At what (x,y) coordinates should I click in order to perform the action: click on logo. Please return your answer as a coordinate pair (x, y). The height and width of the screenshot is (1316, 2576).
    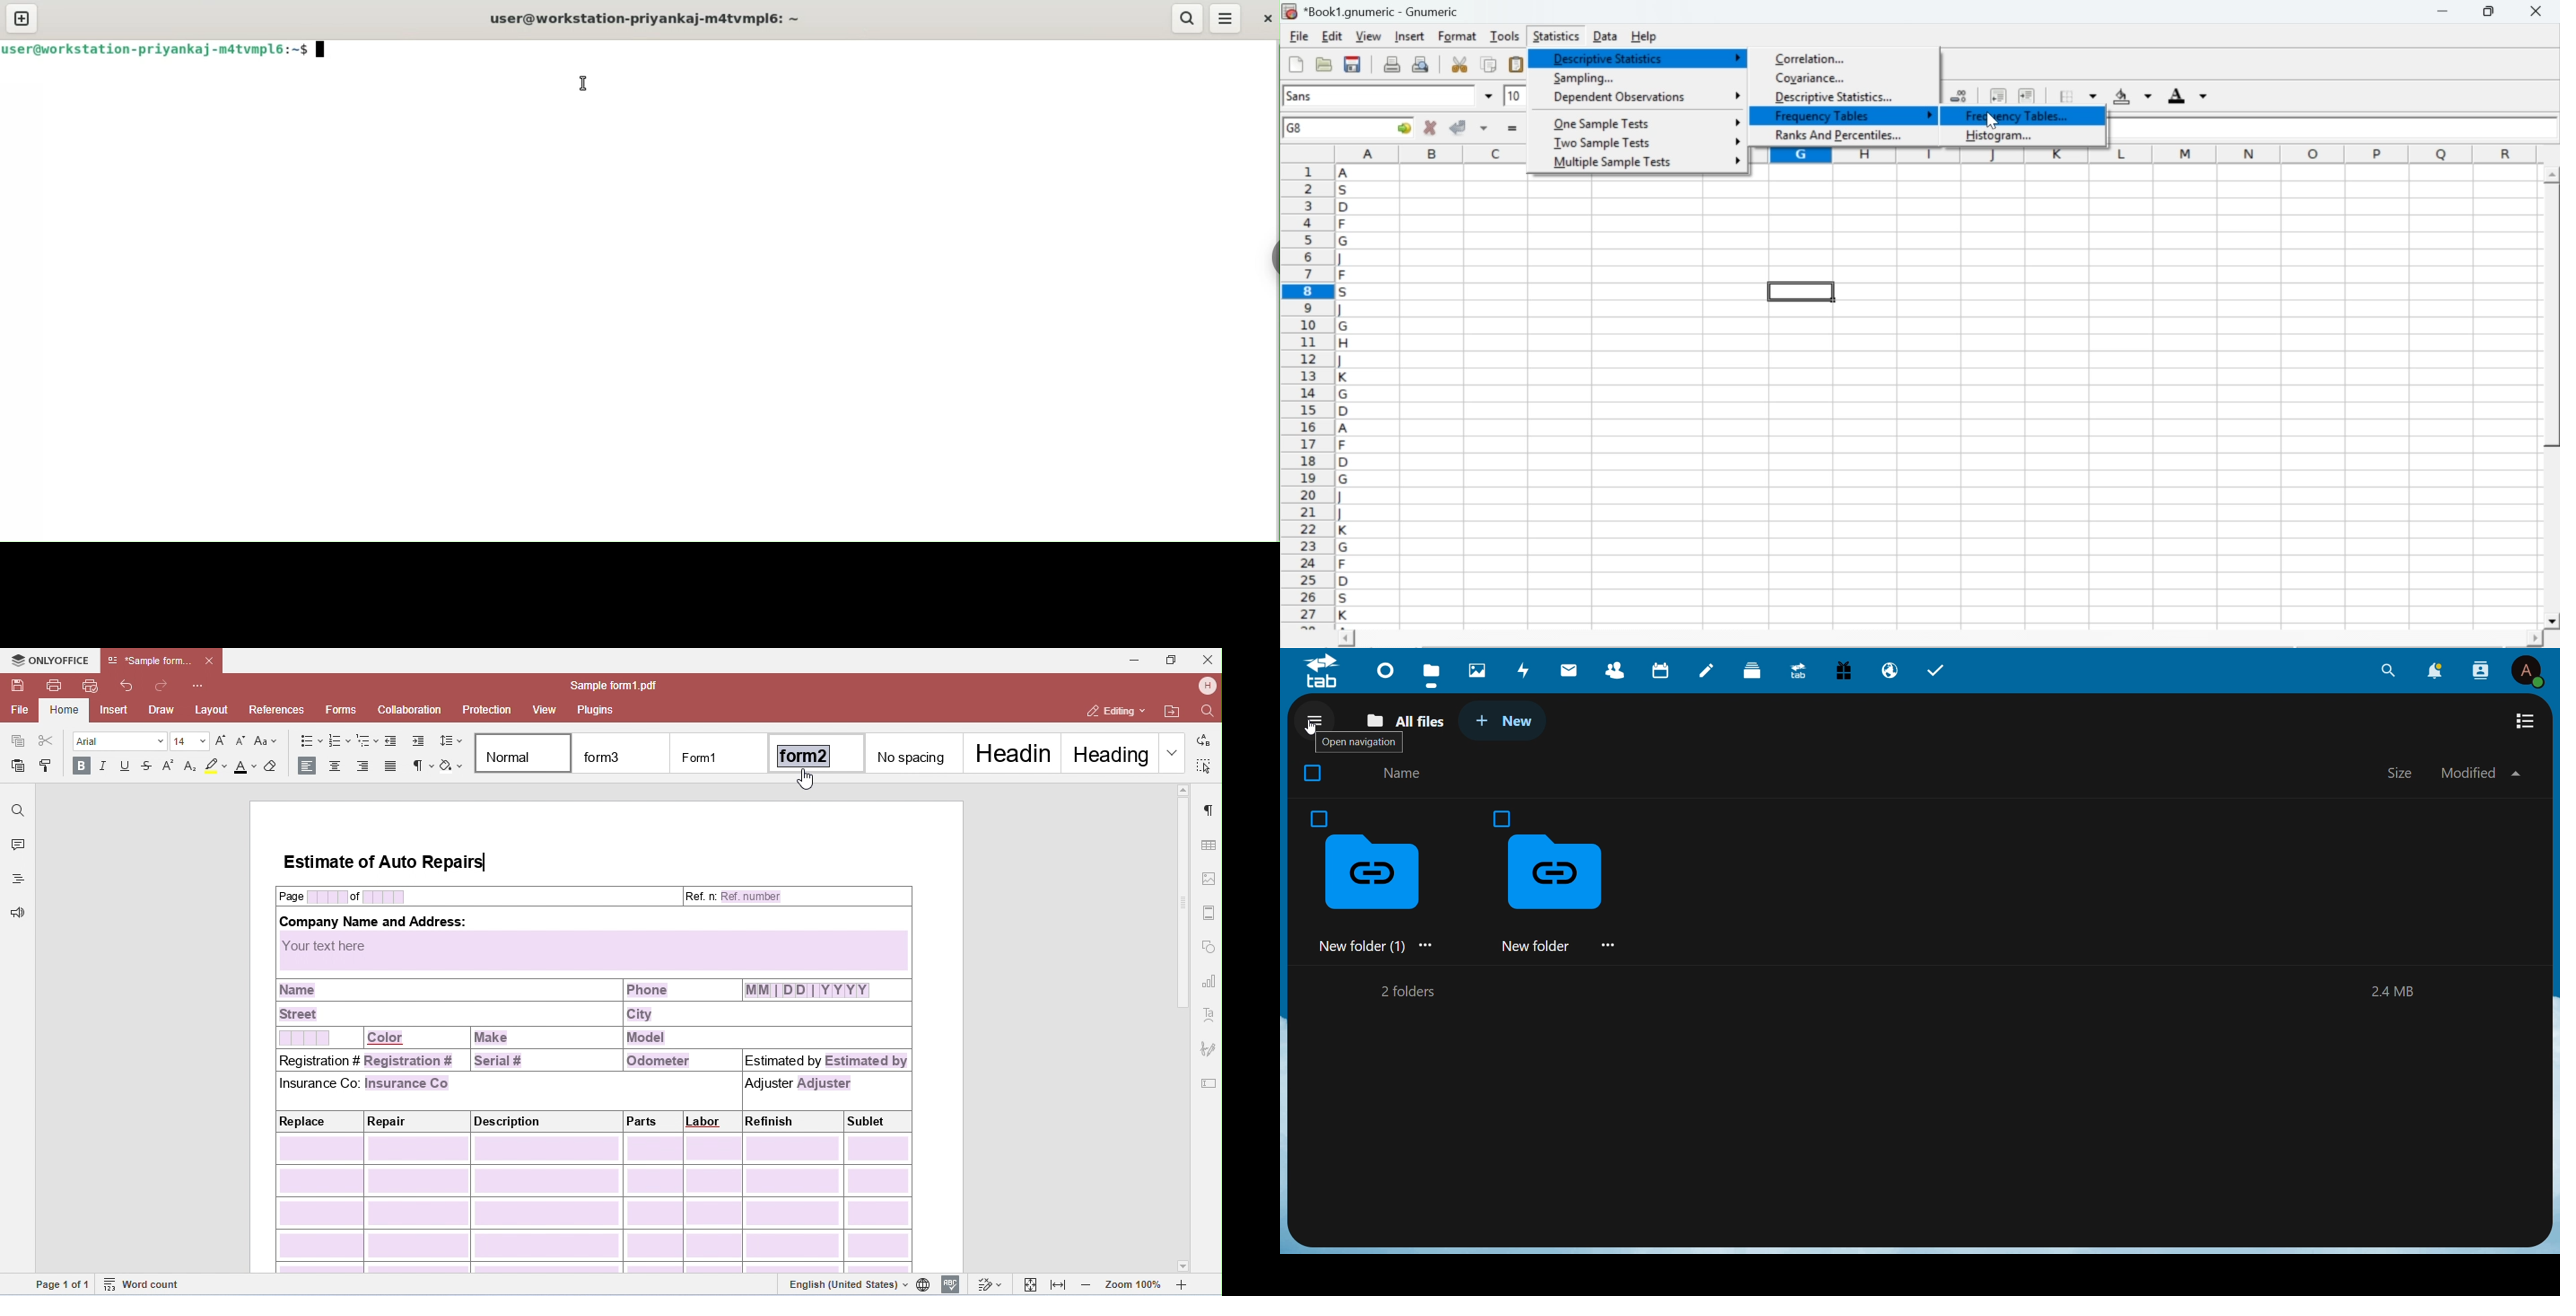
    Looking at the image, I should click on (1320, 671).